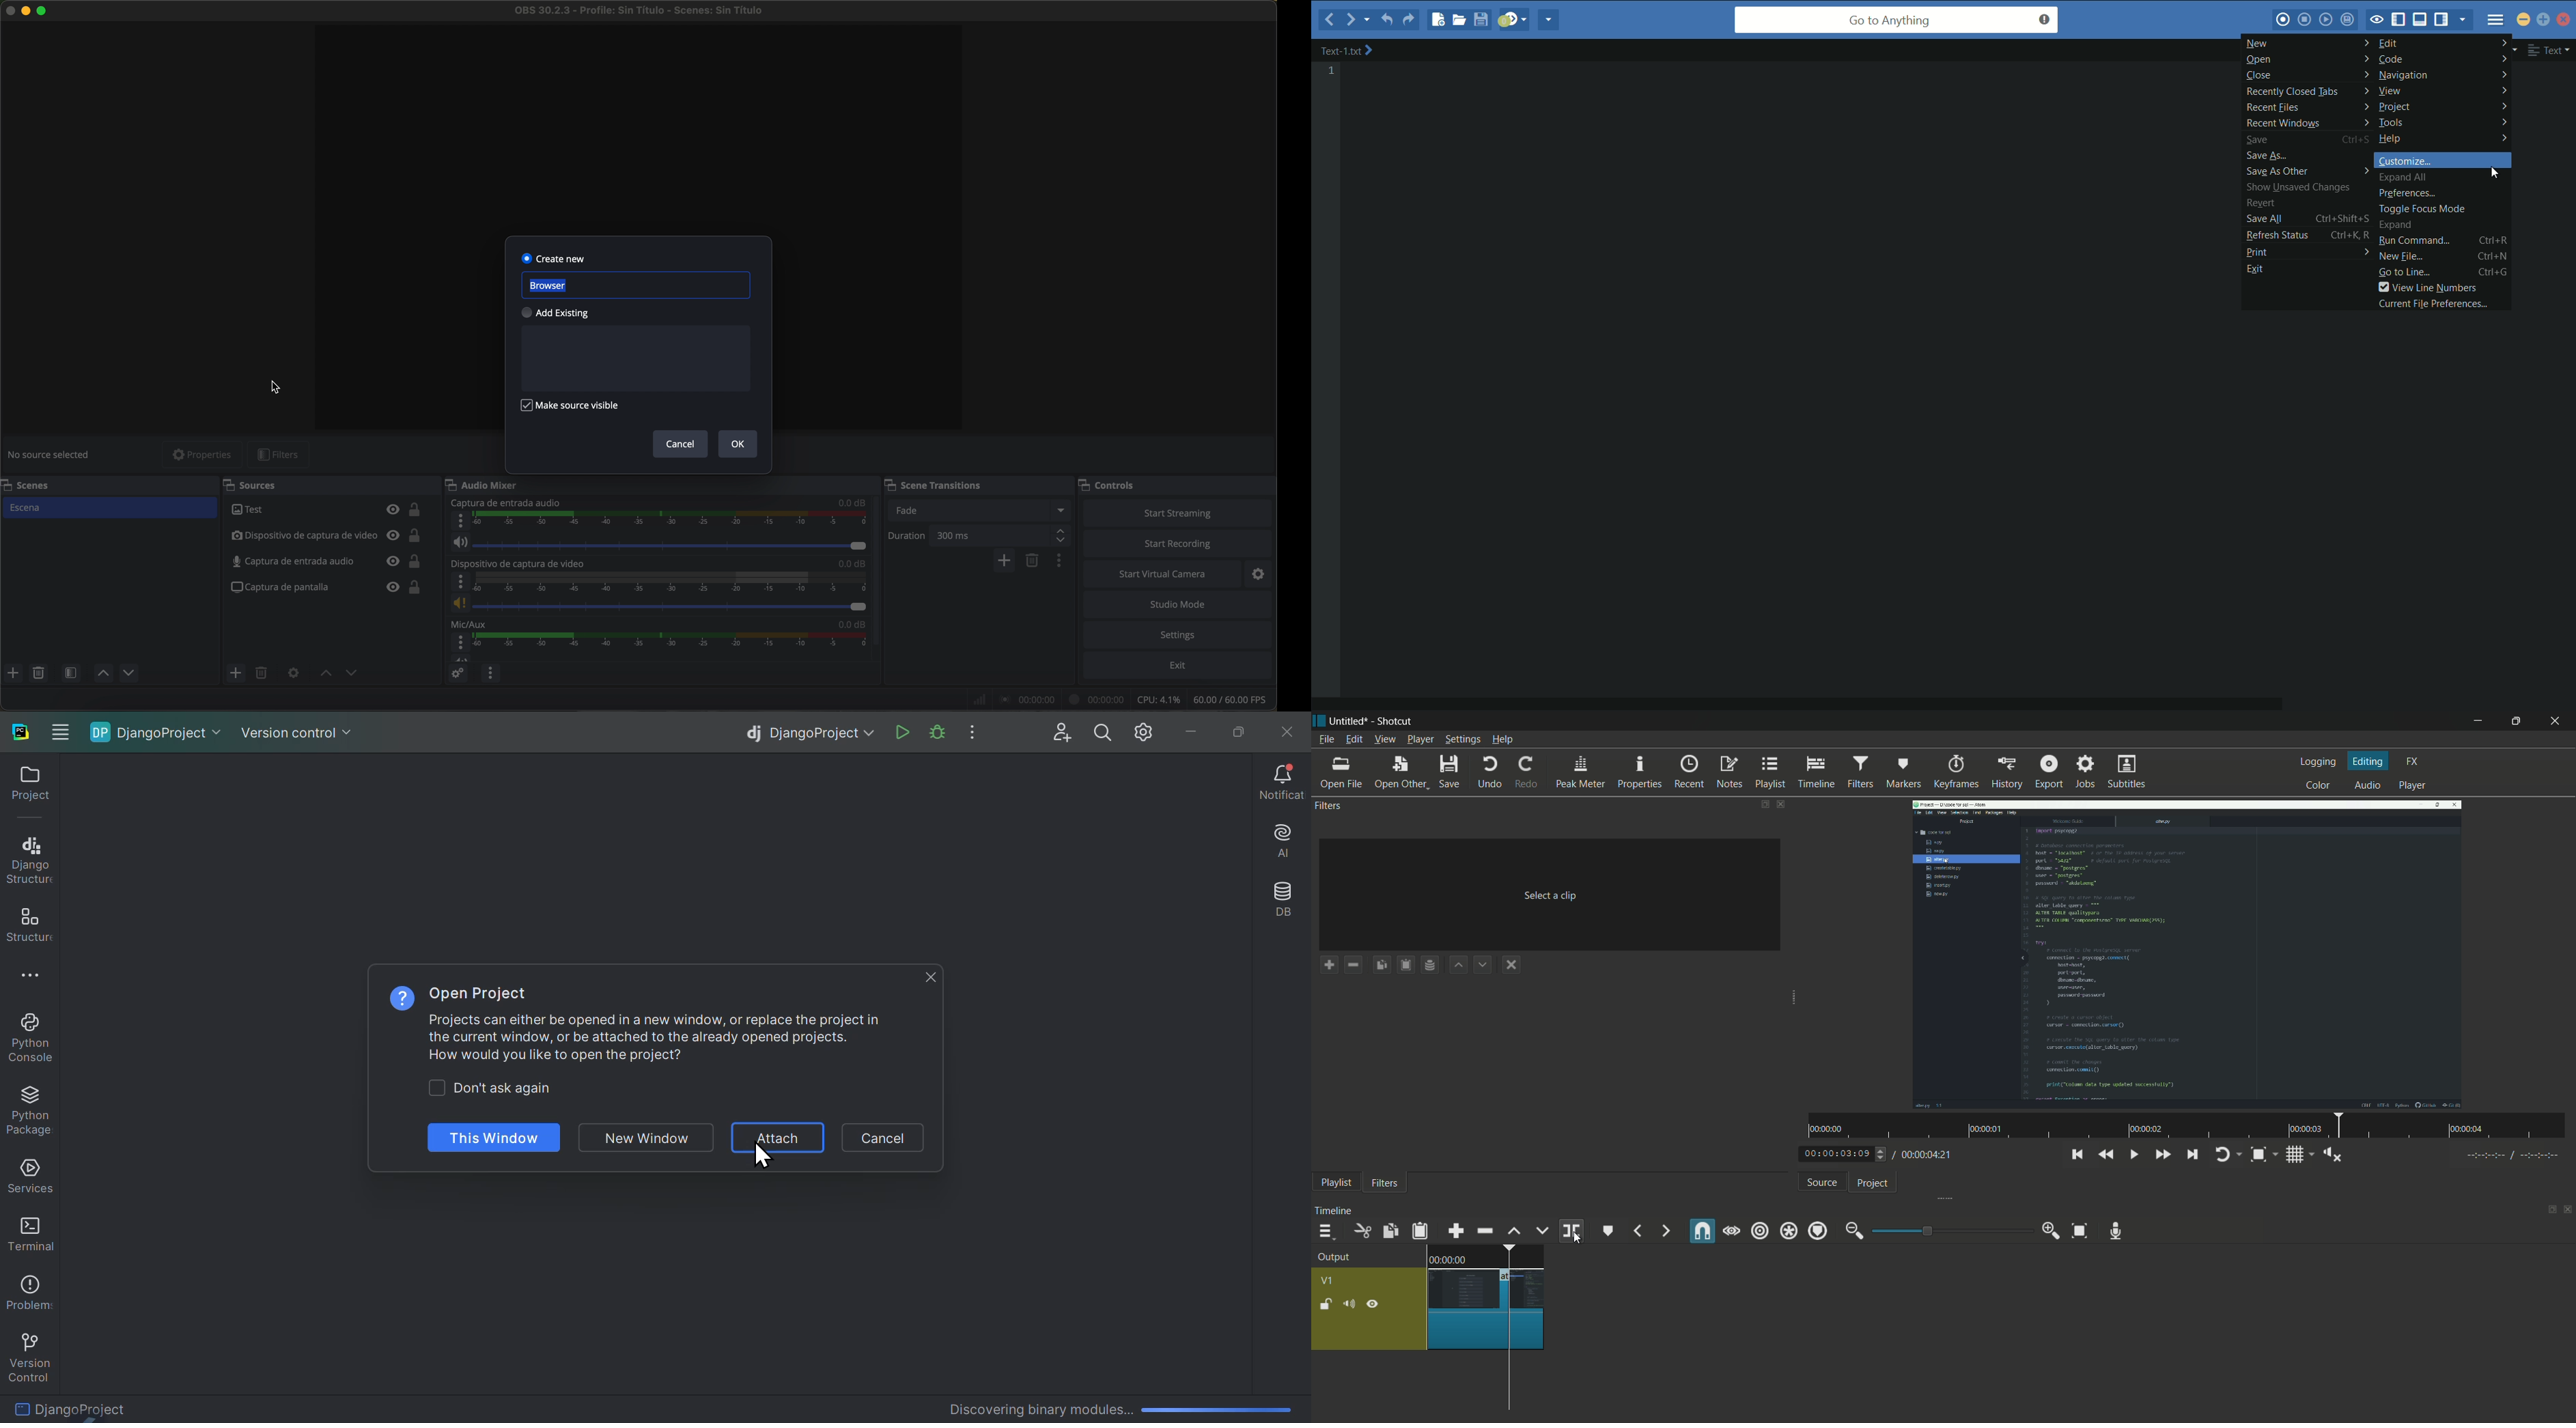 The height and width of the screenshot is (1428, 2576). I want to click on history, so click(2008, 773).